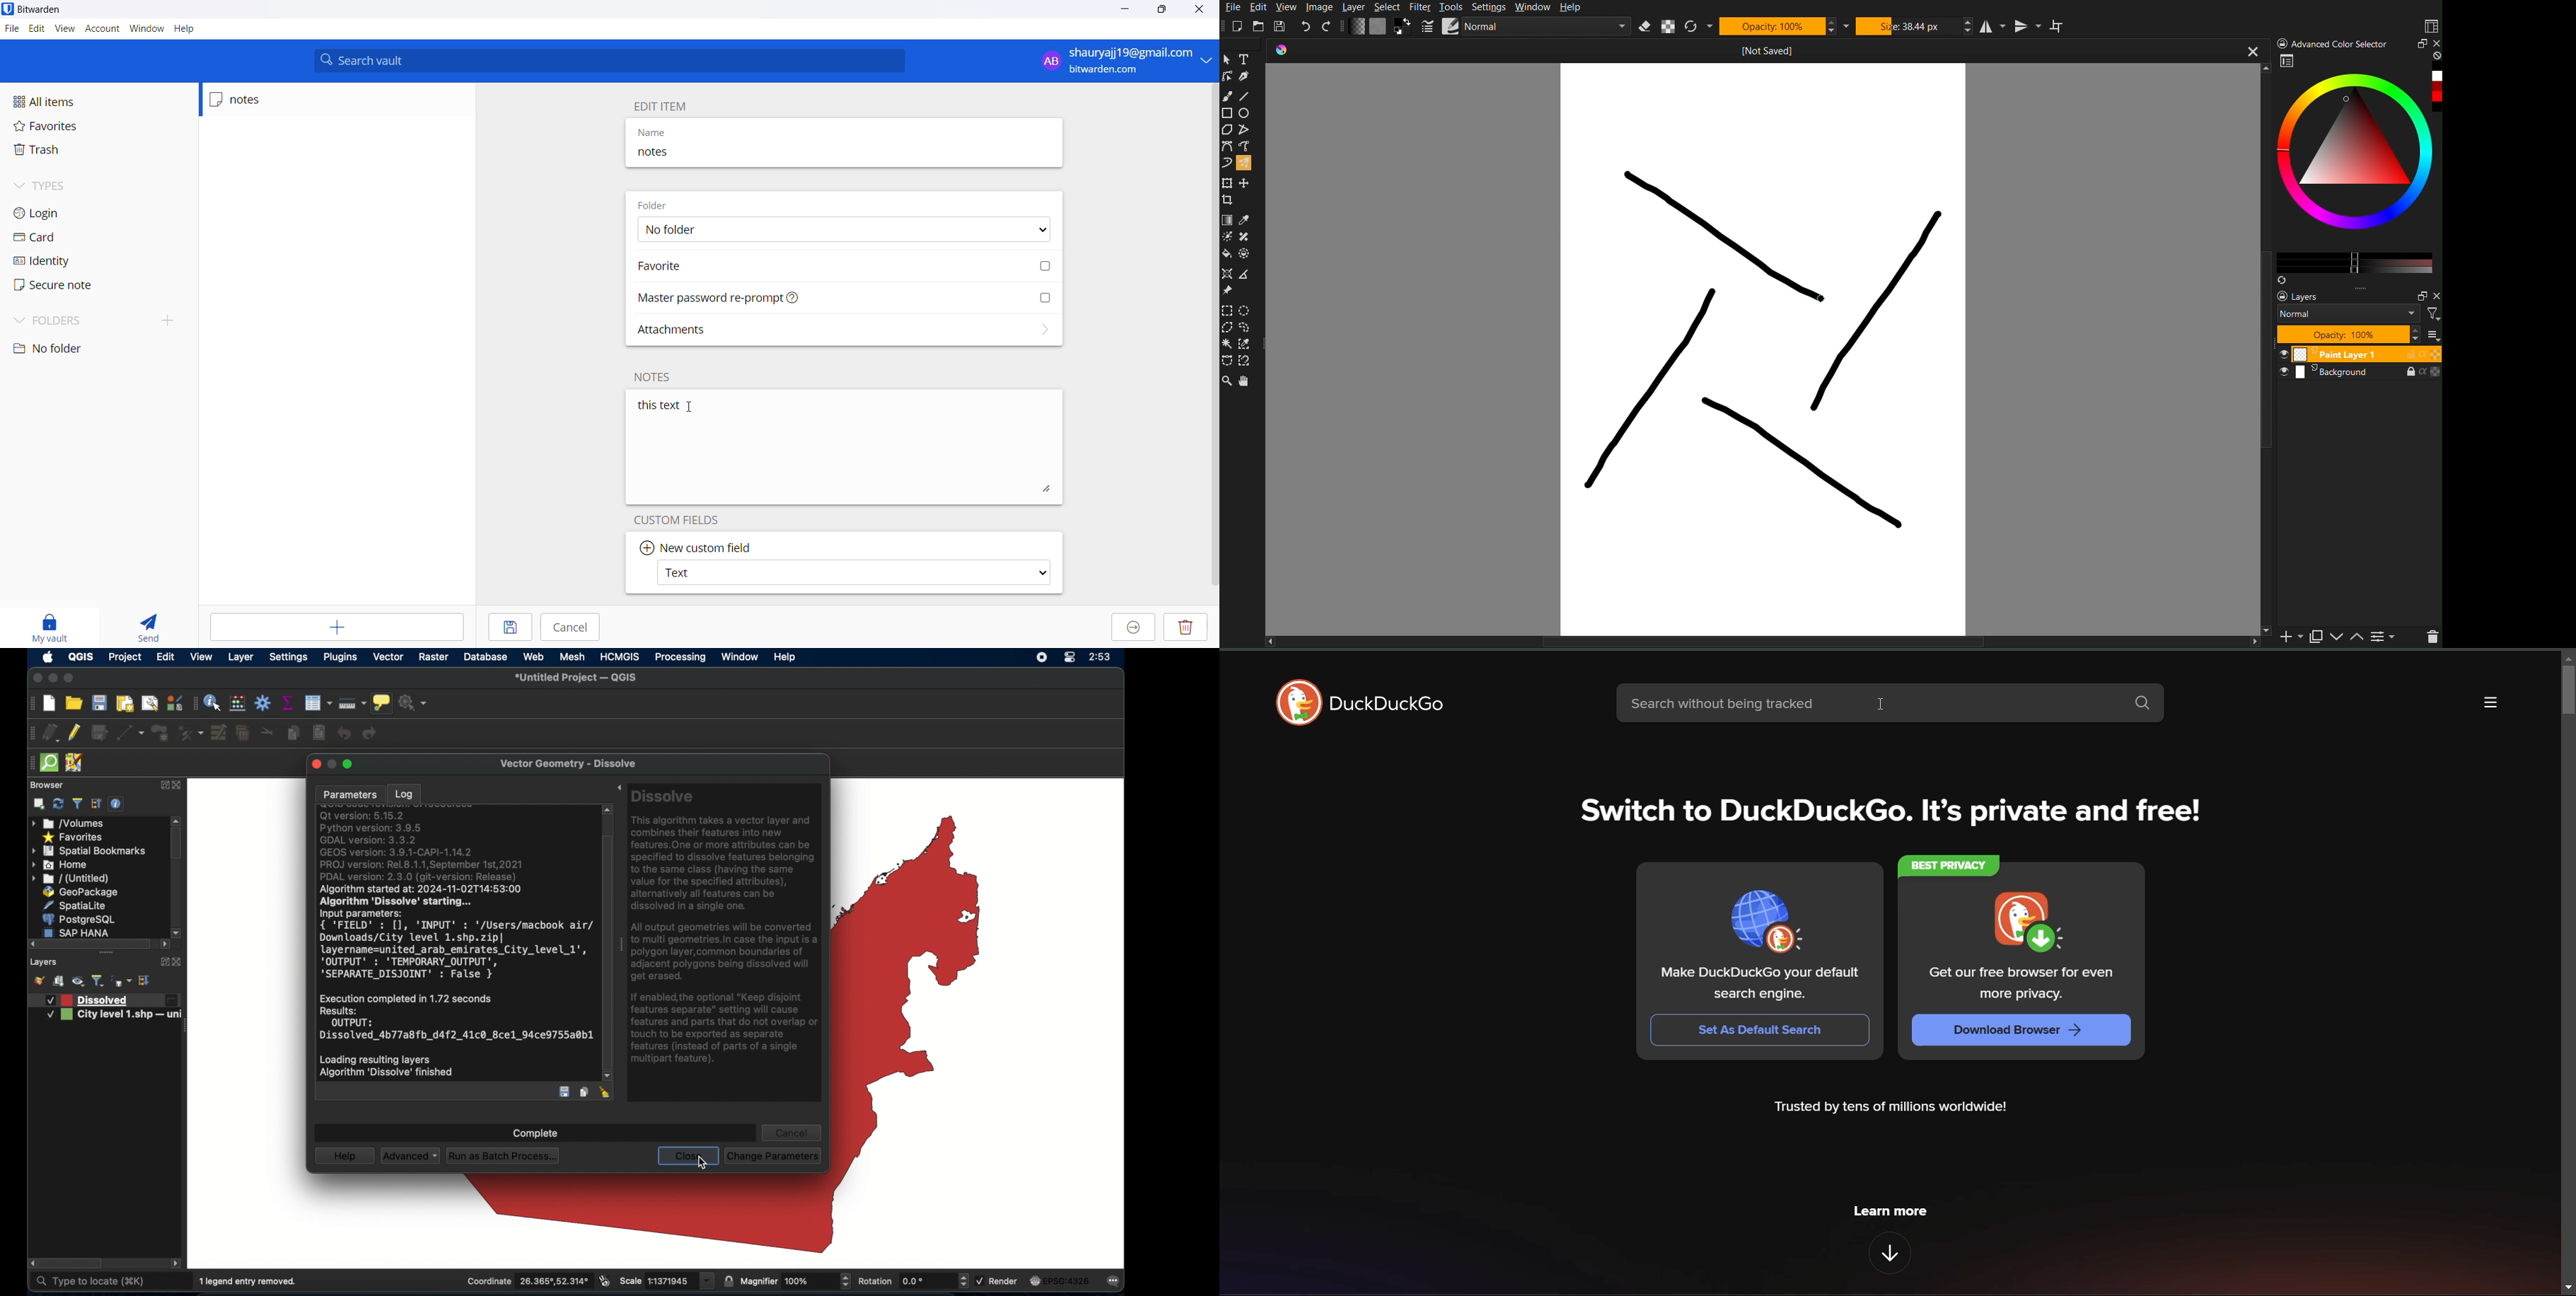 This screenshot has height=1316, width=2576. What do you see at coordinates (1358, 8) in the screenshot?
I see `Layer` at bounding box center [1358, 8].